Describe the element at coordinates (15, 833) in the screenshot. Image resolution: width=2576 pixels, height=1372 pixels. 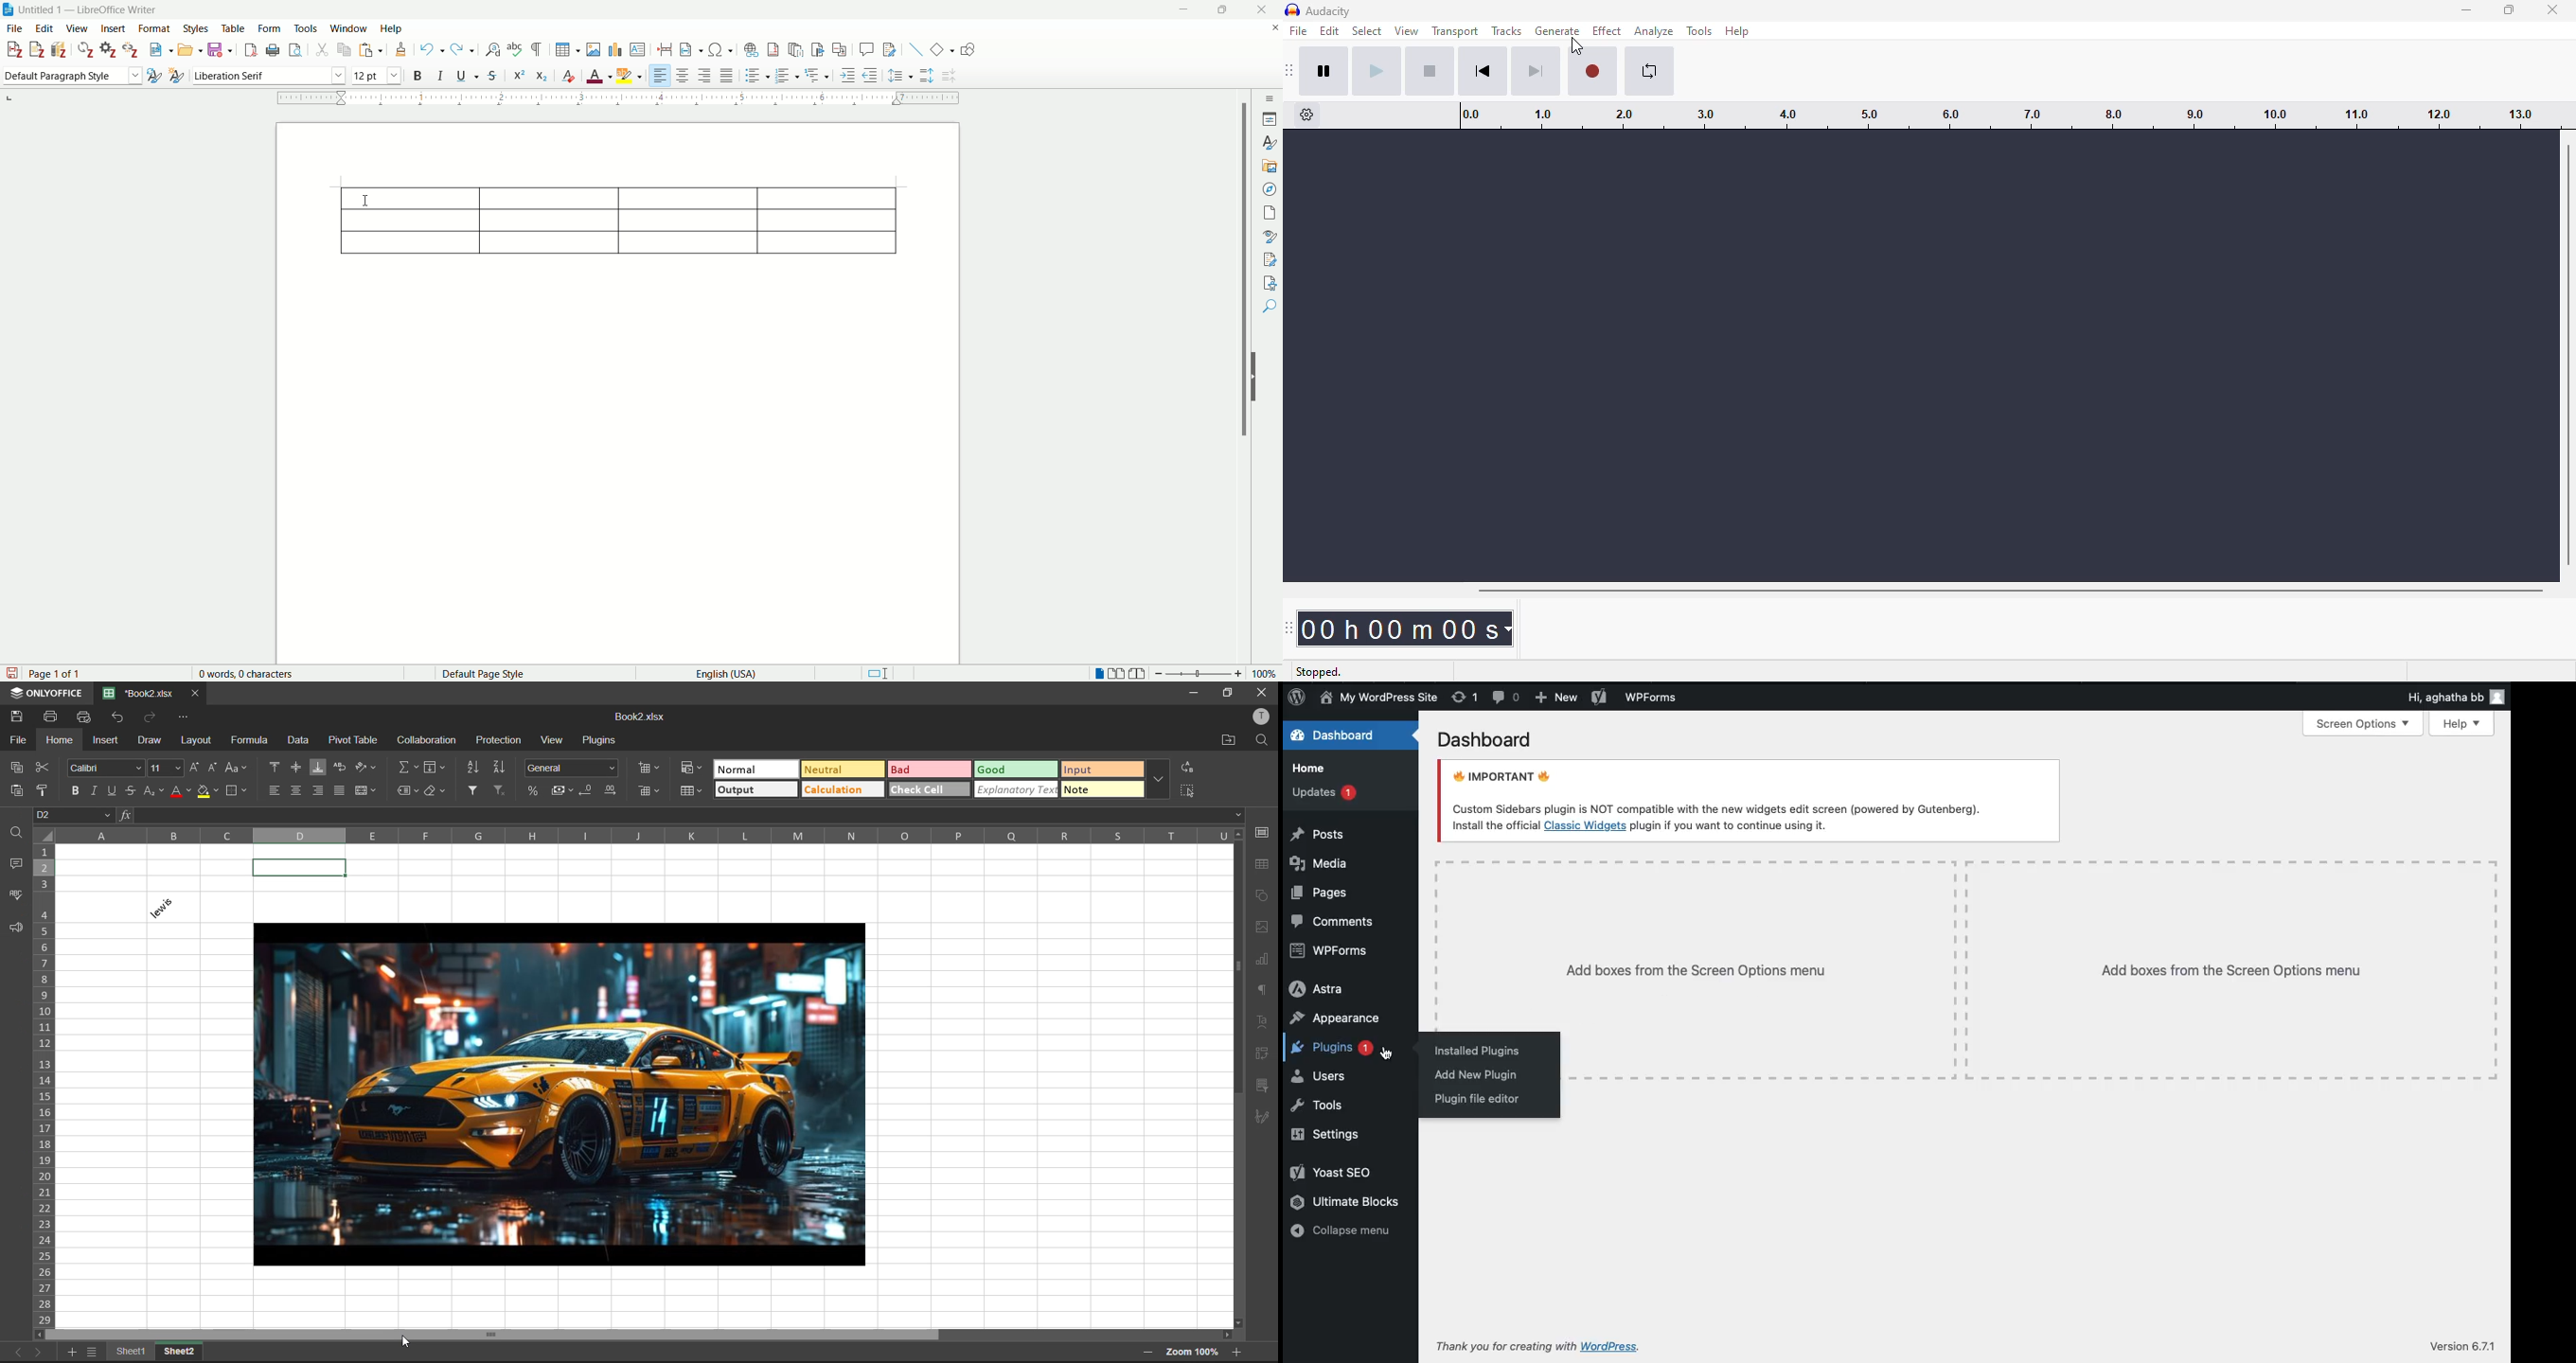
I see `find` at that location.